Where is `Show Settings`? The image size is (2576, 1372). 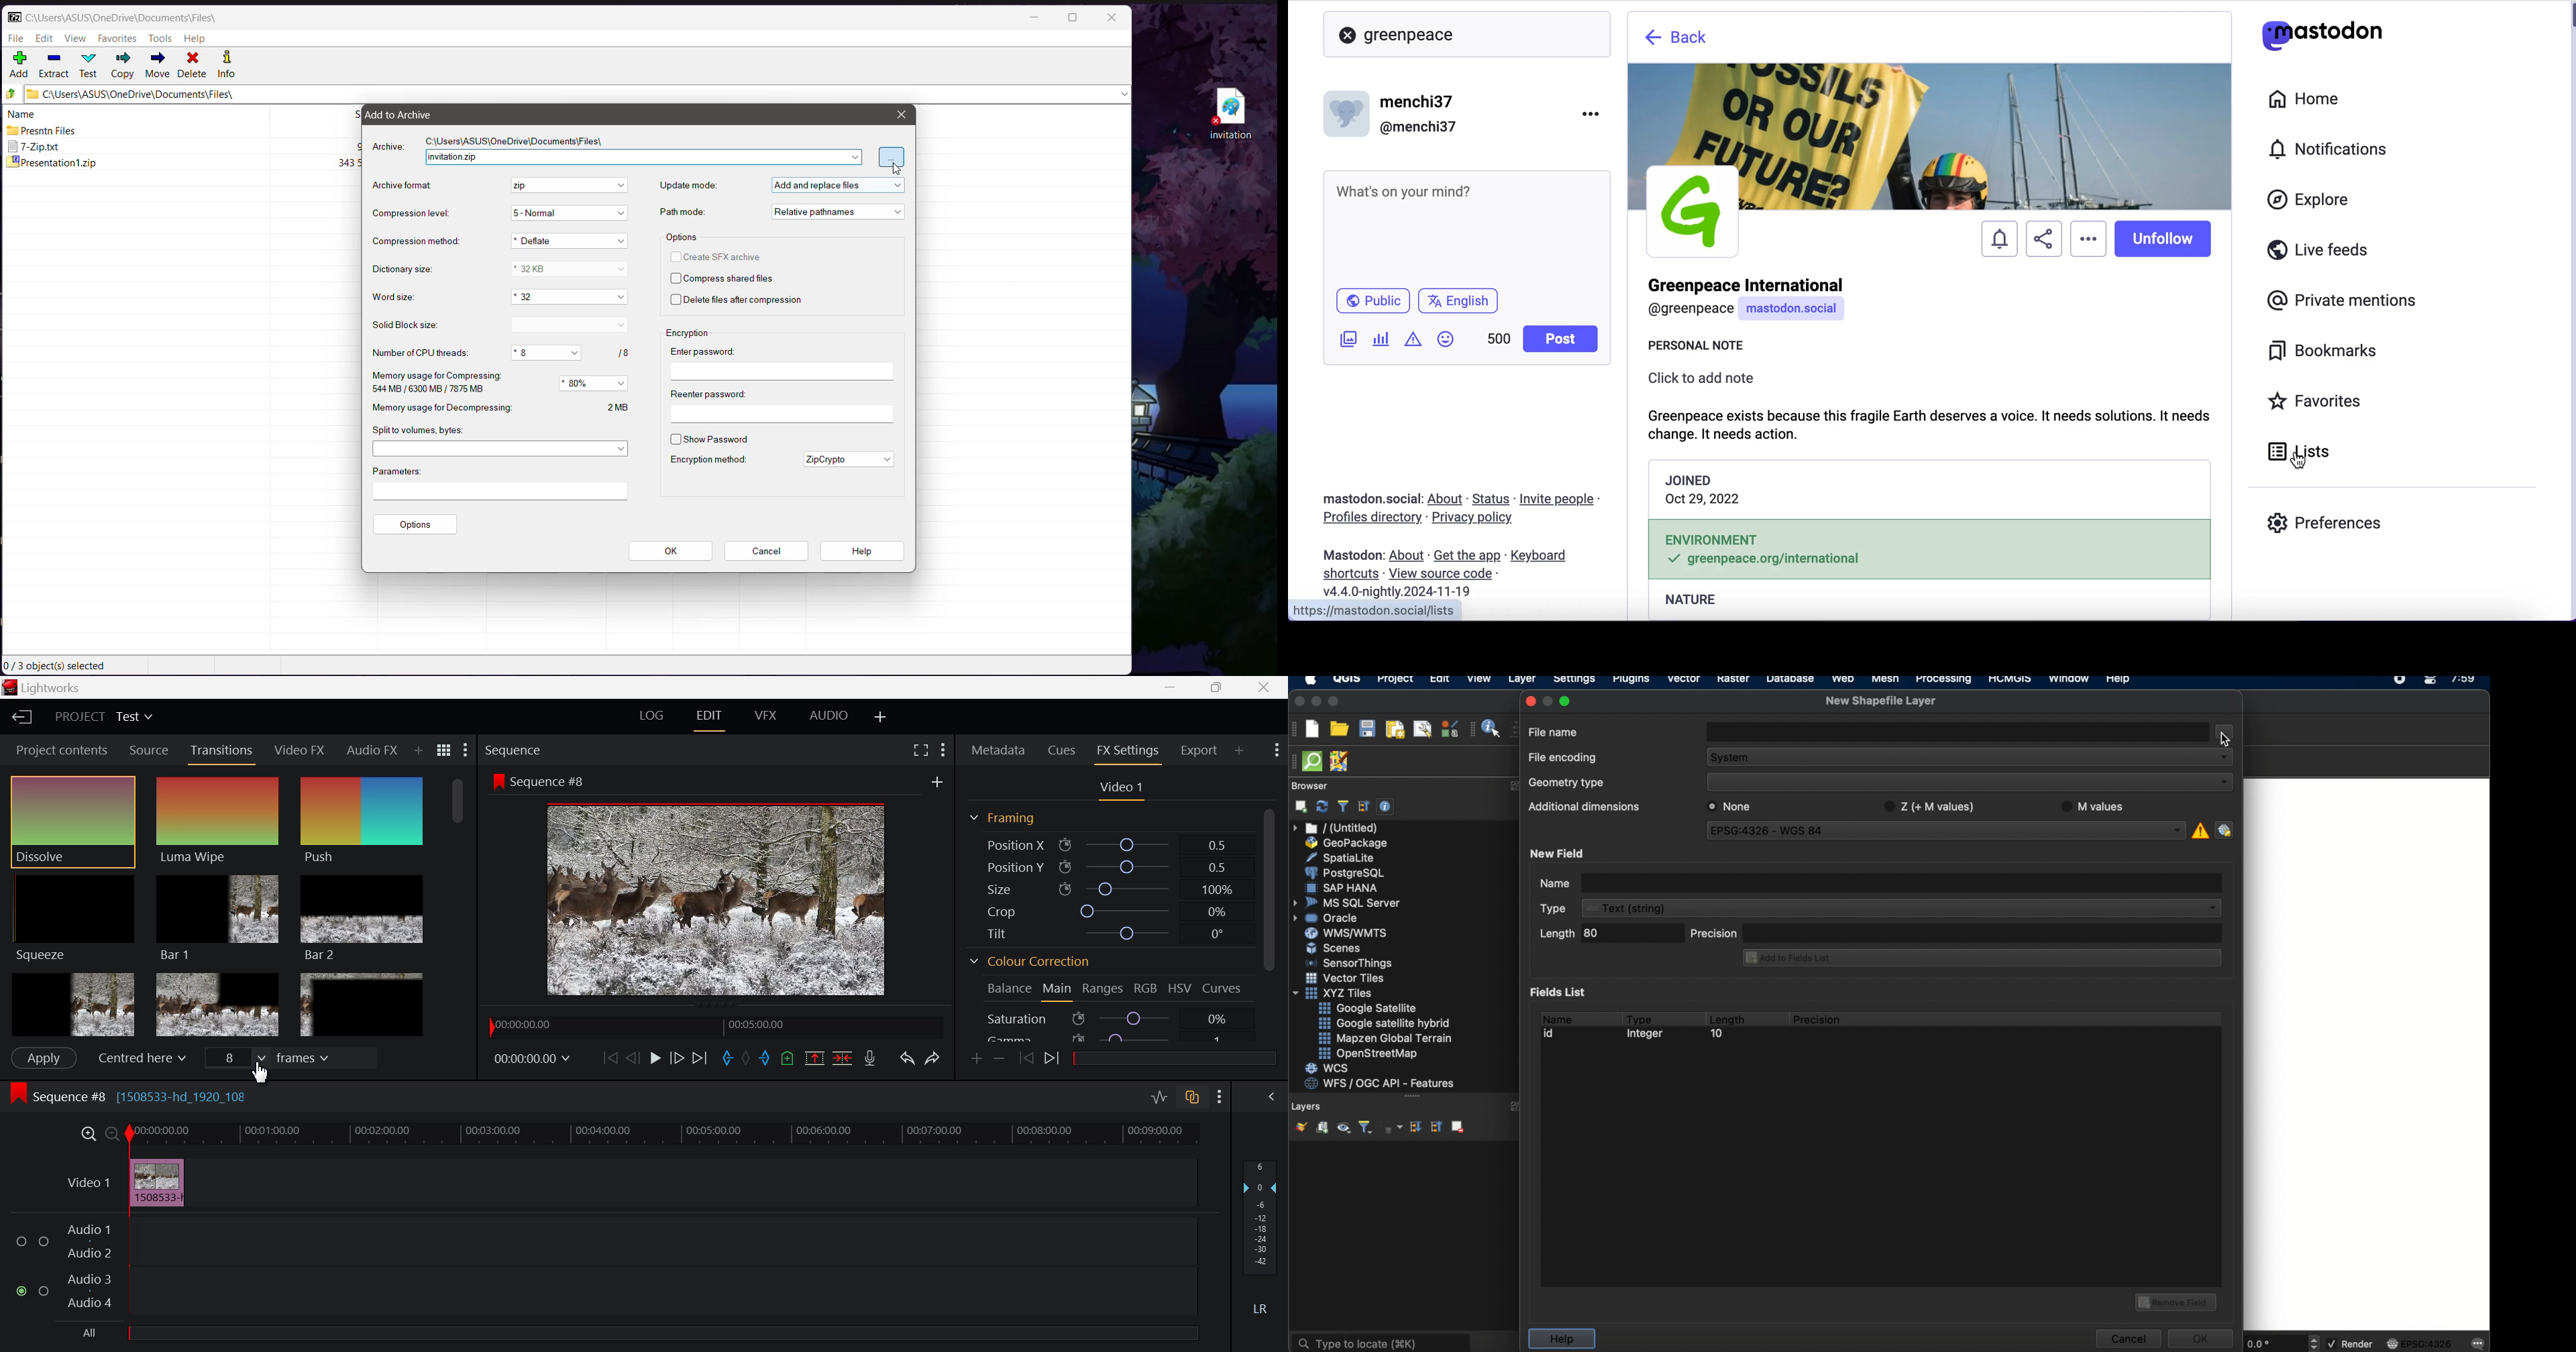
Show Settings is located at coordinates (1276, 750).